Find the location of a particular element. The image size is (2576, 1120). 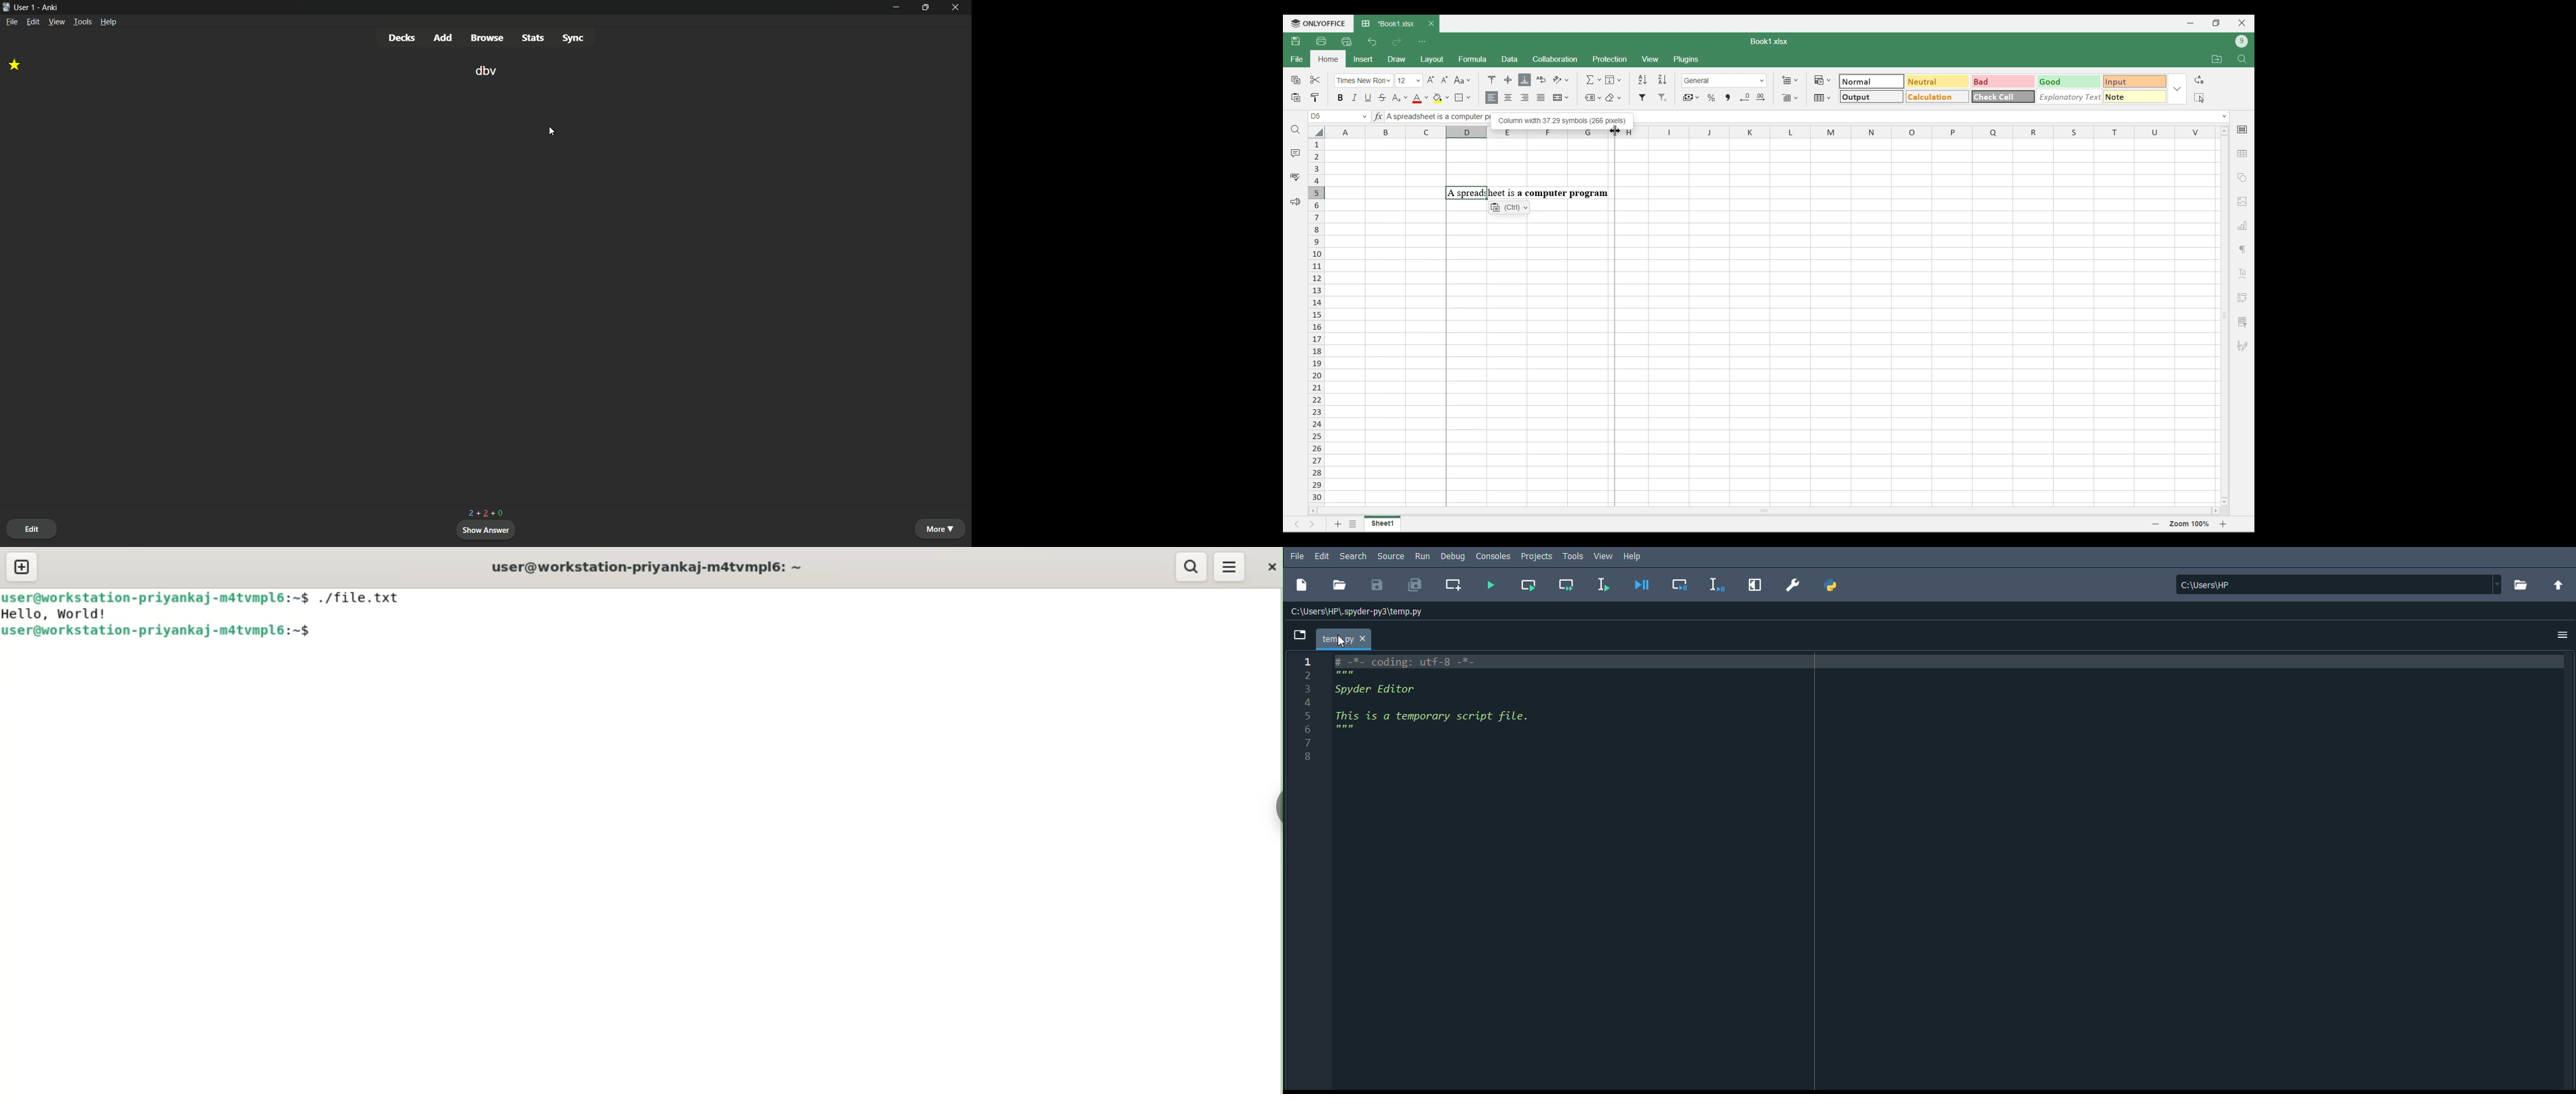

File is located at coordinates (1296, 556).